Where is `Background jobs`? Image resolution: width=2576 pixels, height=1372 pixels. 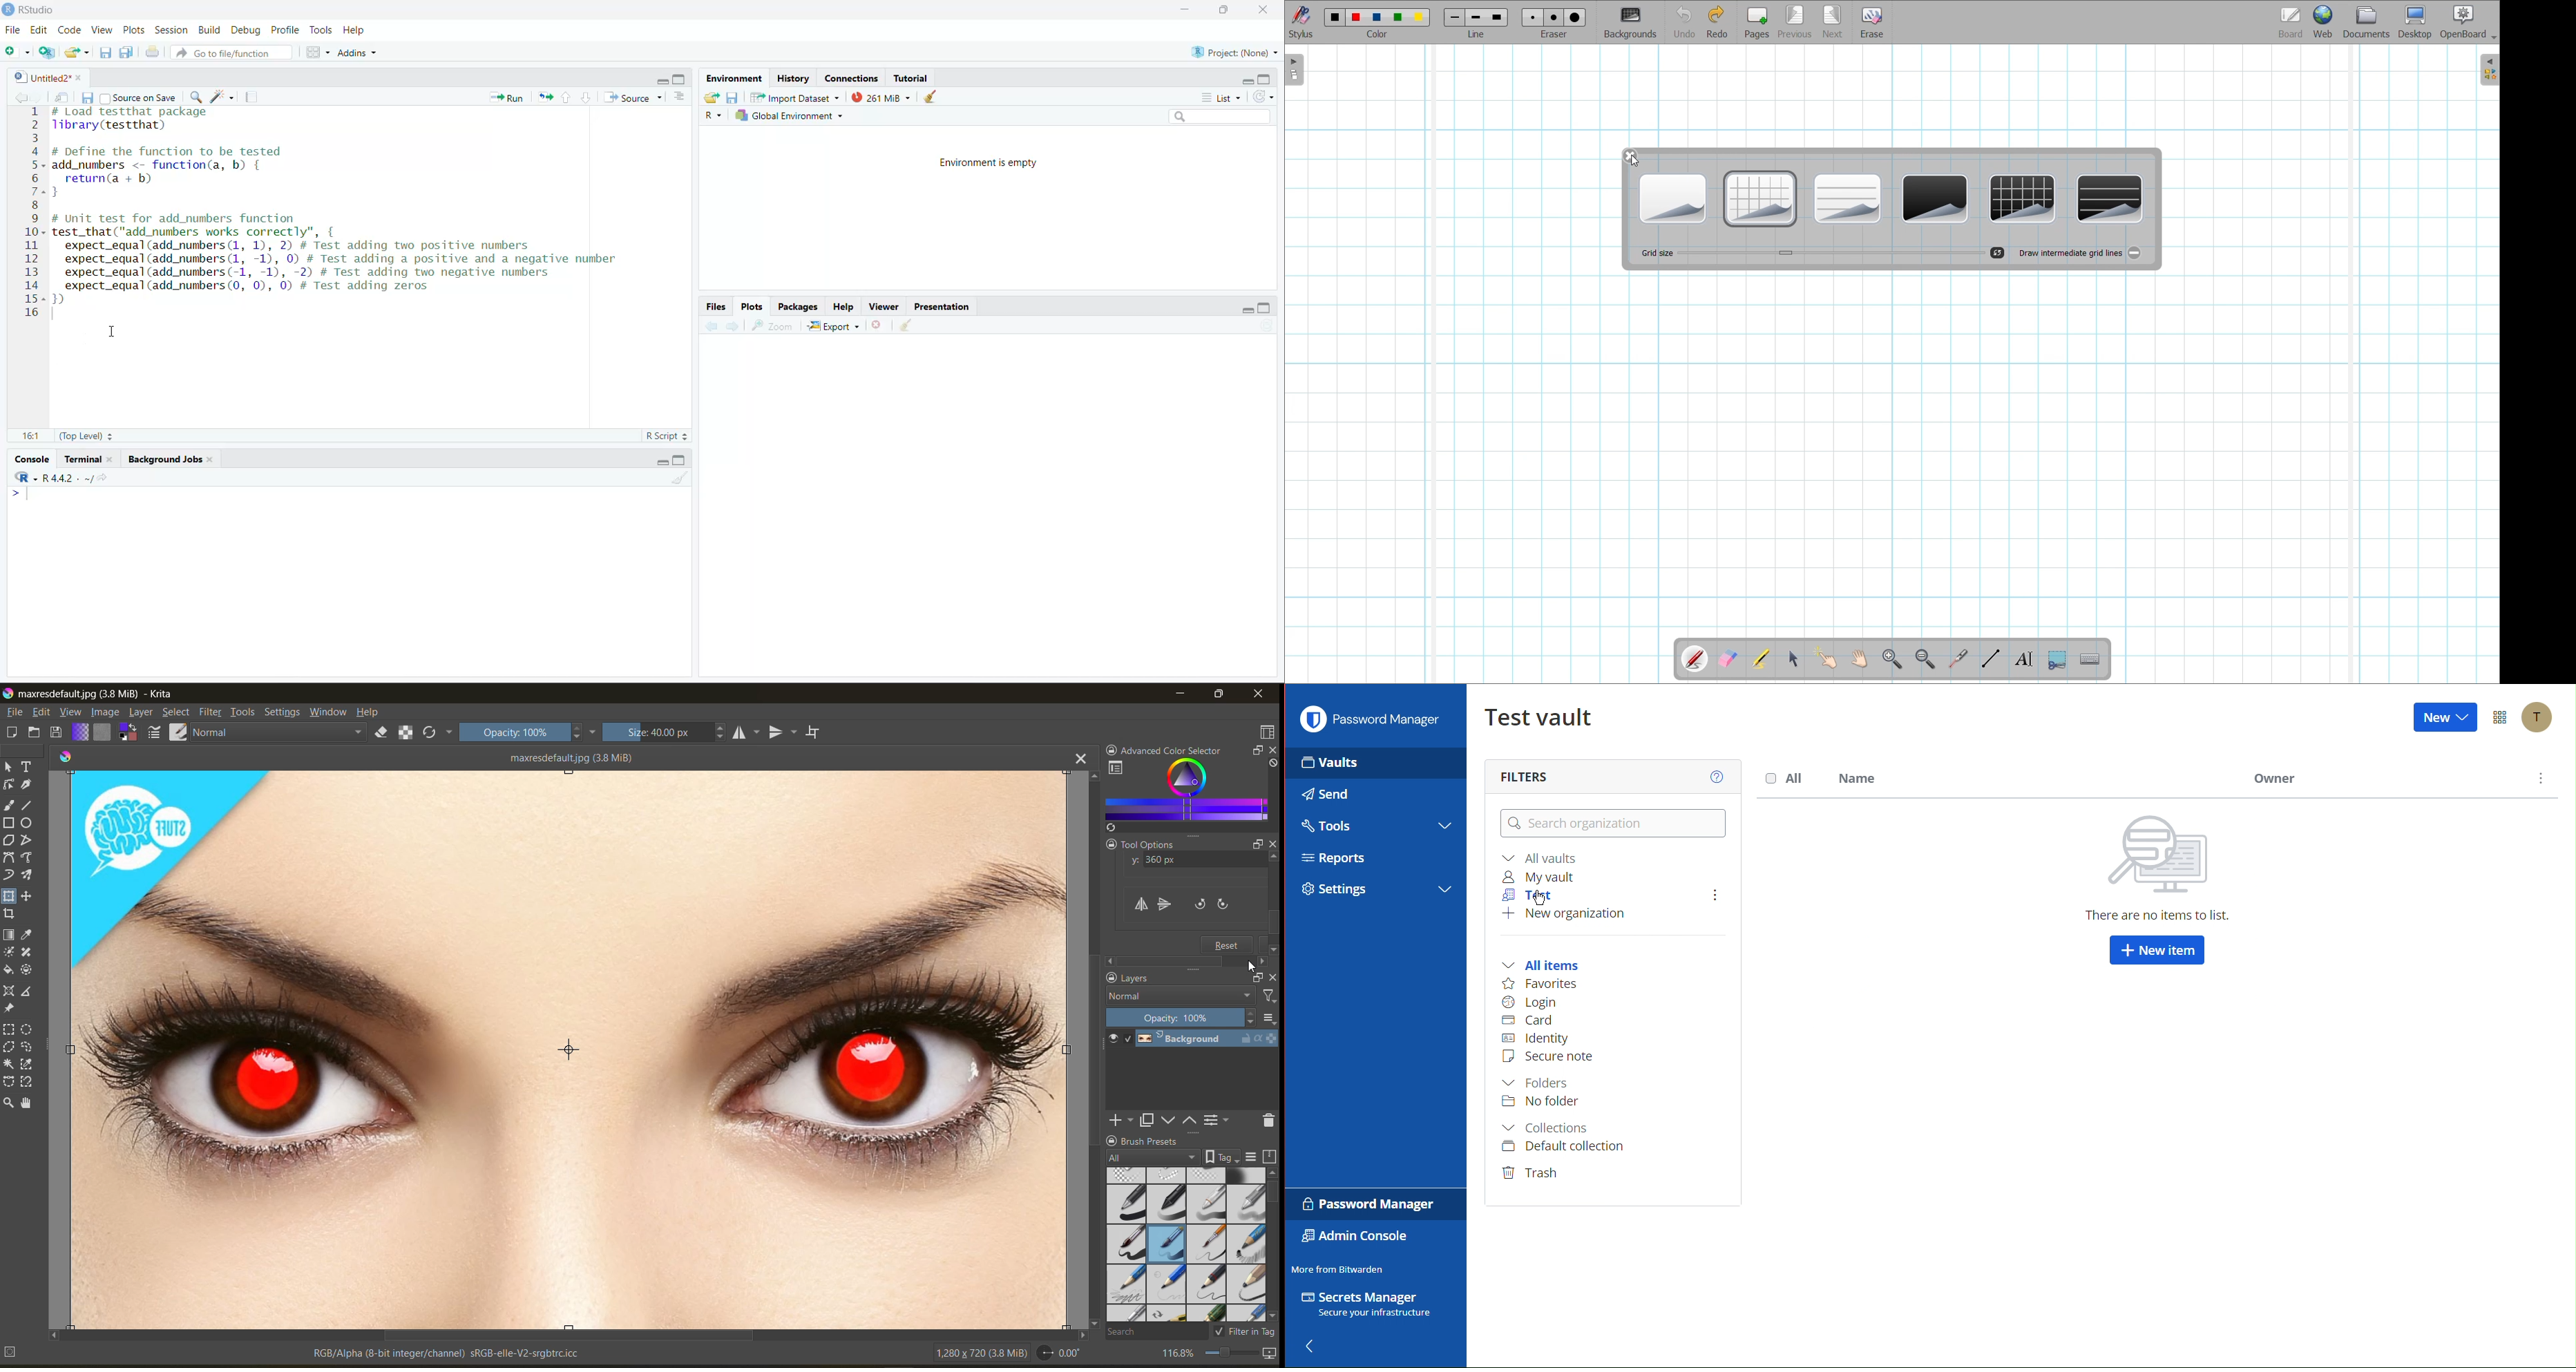
Background jobs is located at coordinates (172, 459).